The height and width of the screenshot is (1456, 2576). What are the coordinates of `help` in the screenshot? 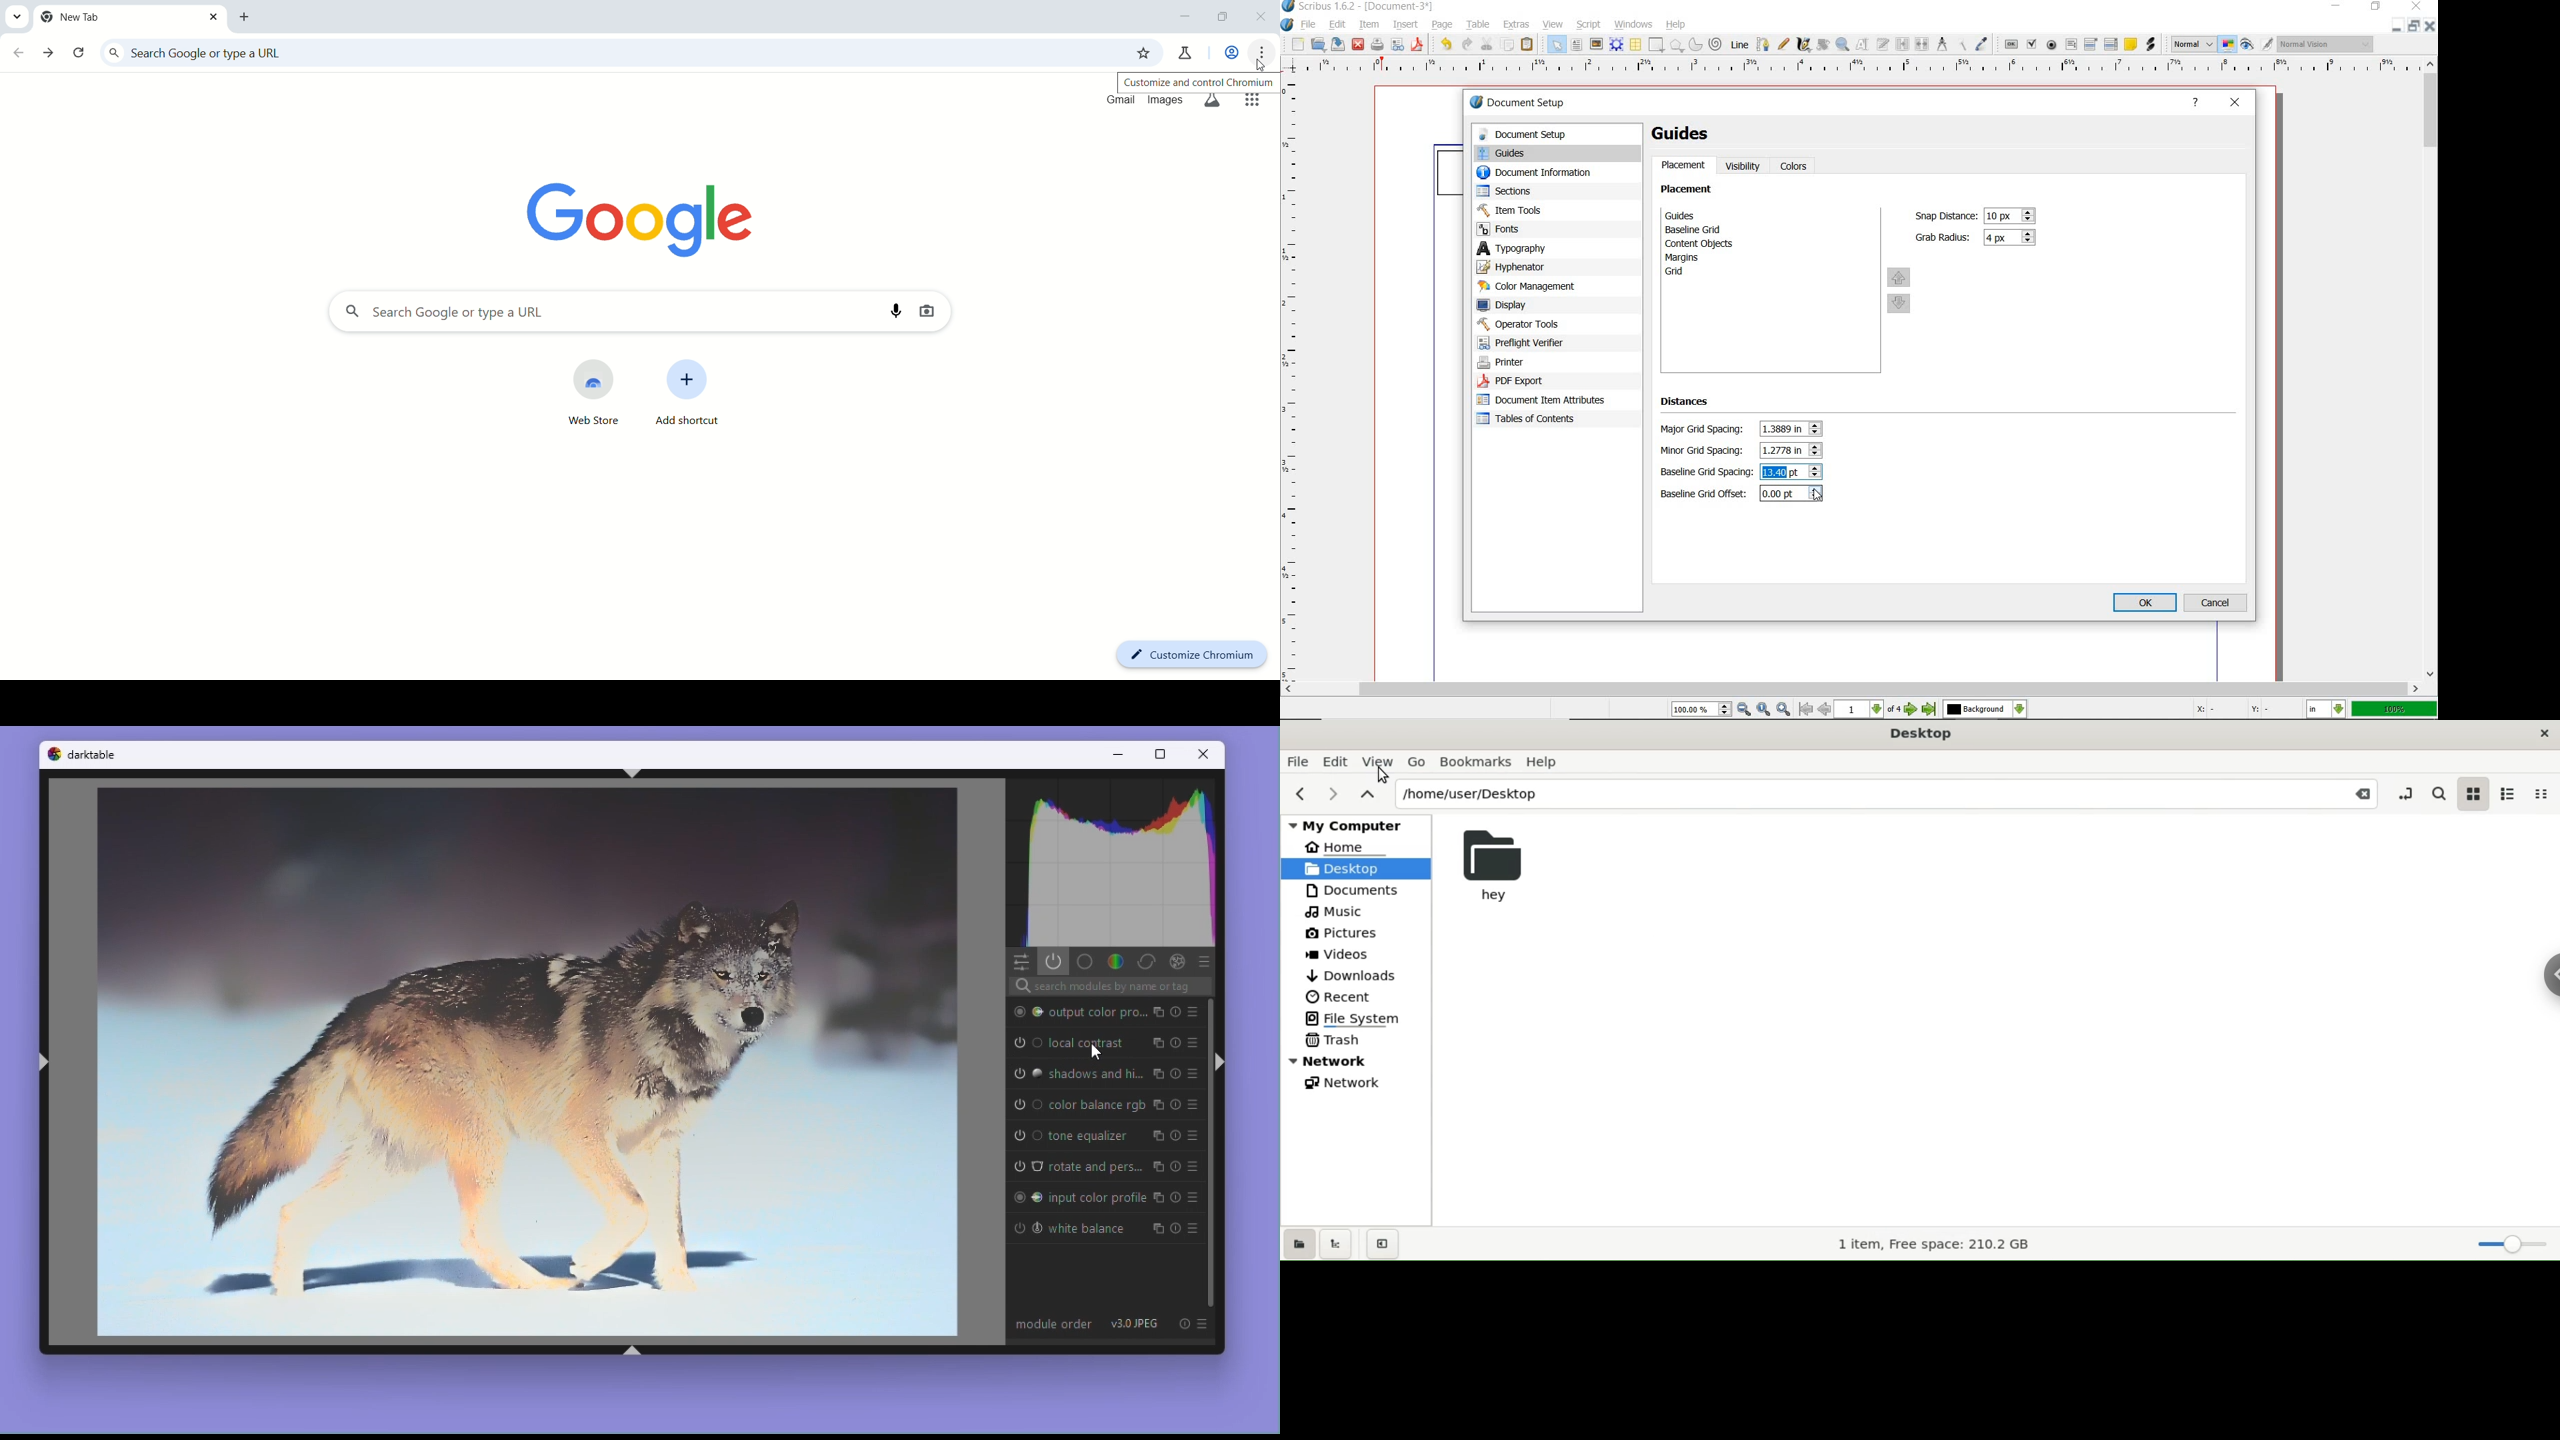 It's located at (2197, 104).